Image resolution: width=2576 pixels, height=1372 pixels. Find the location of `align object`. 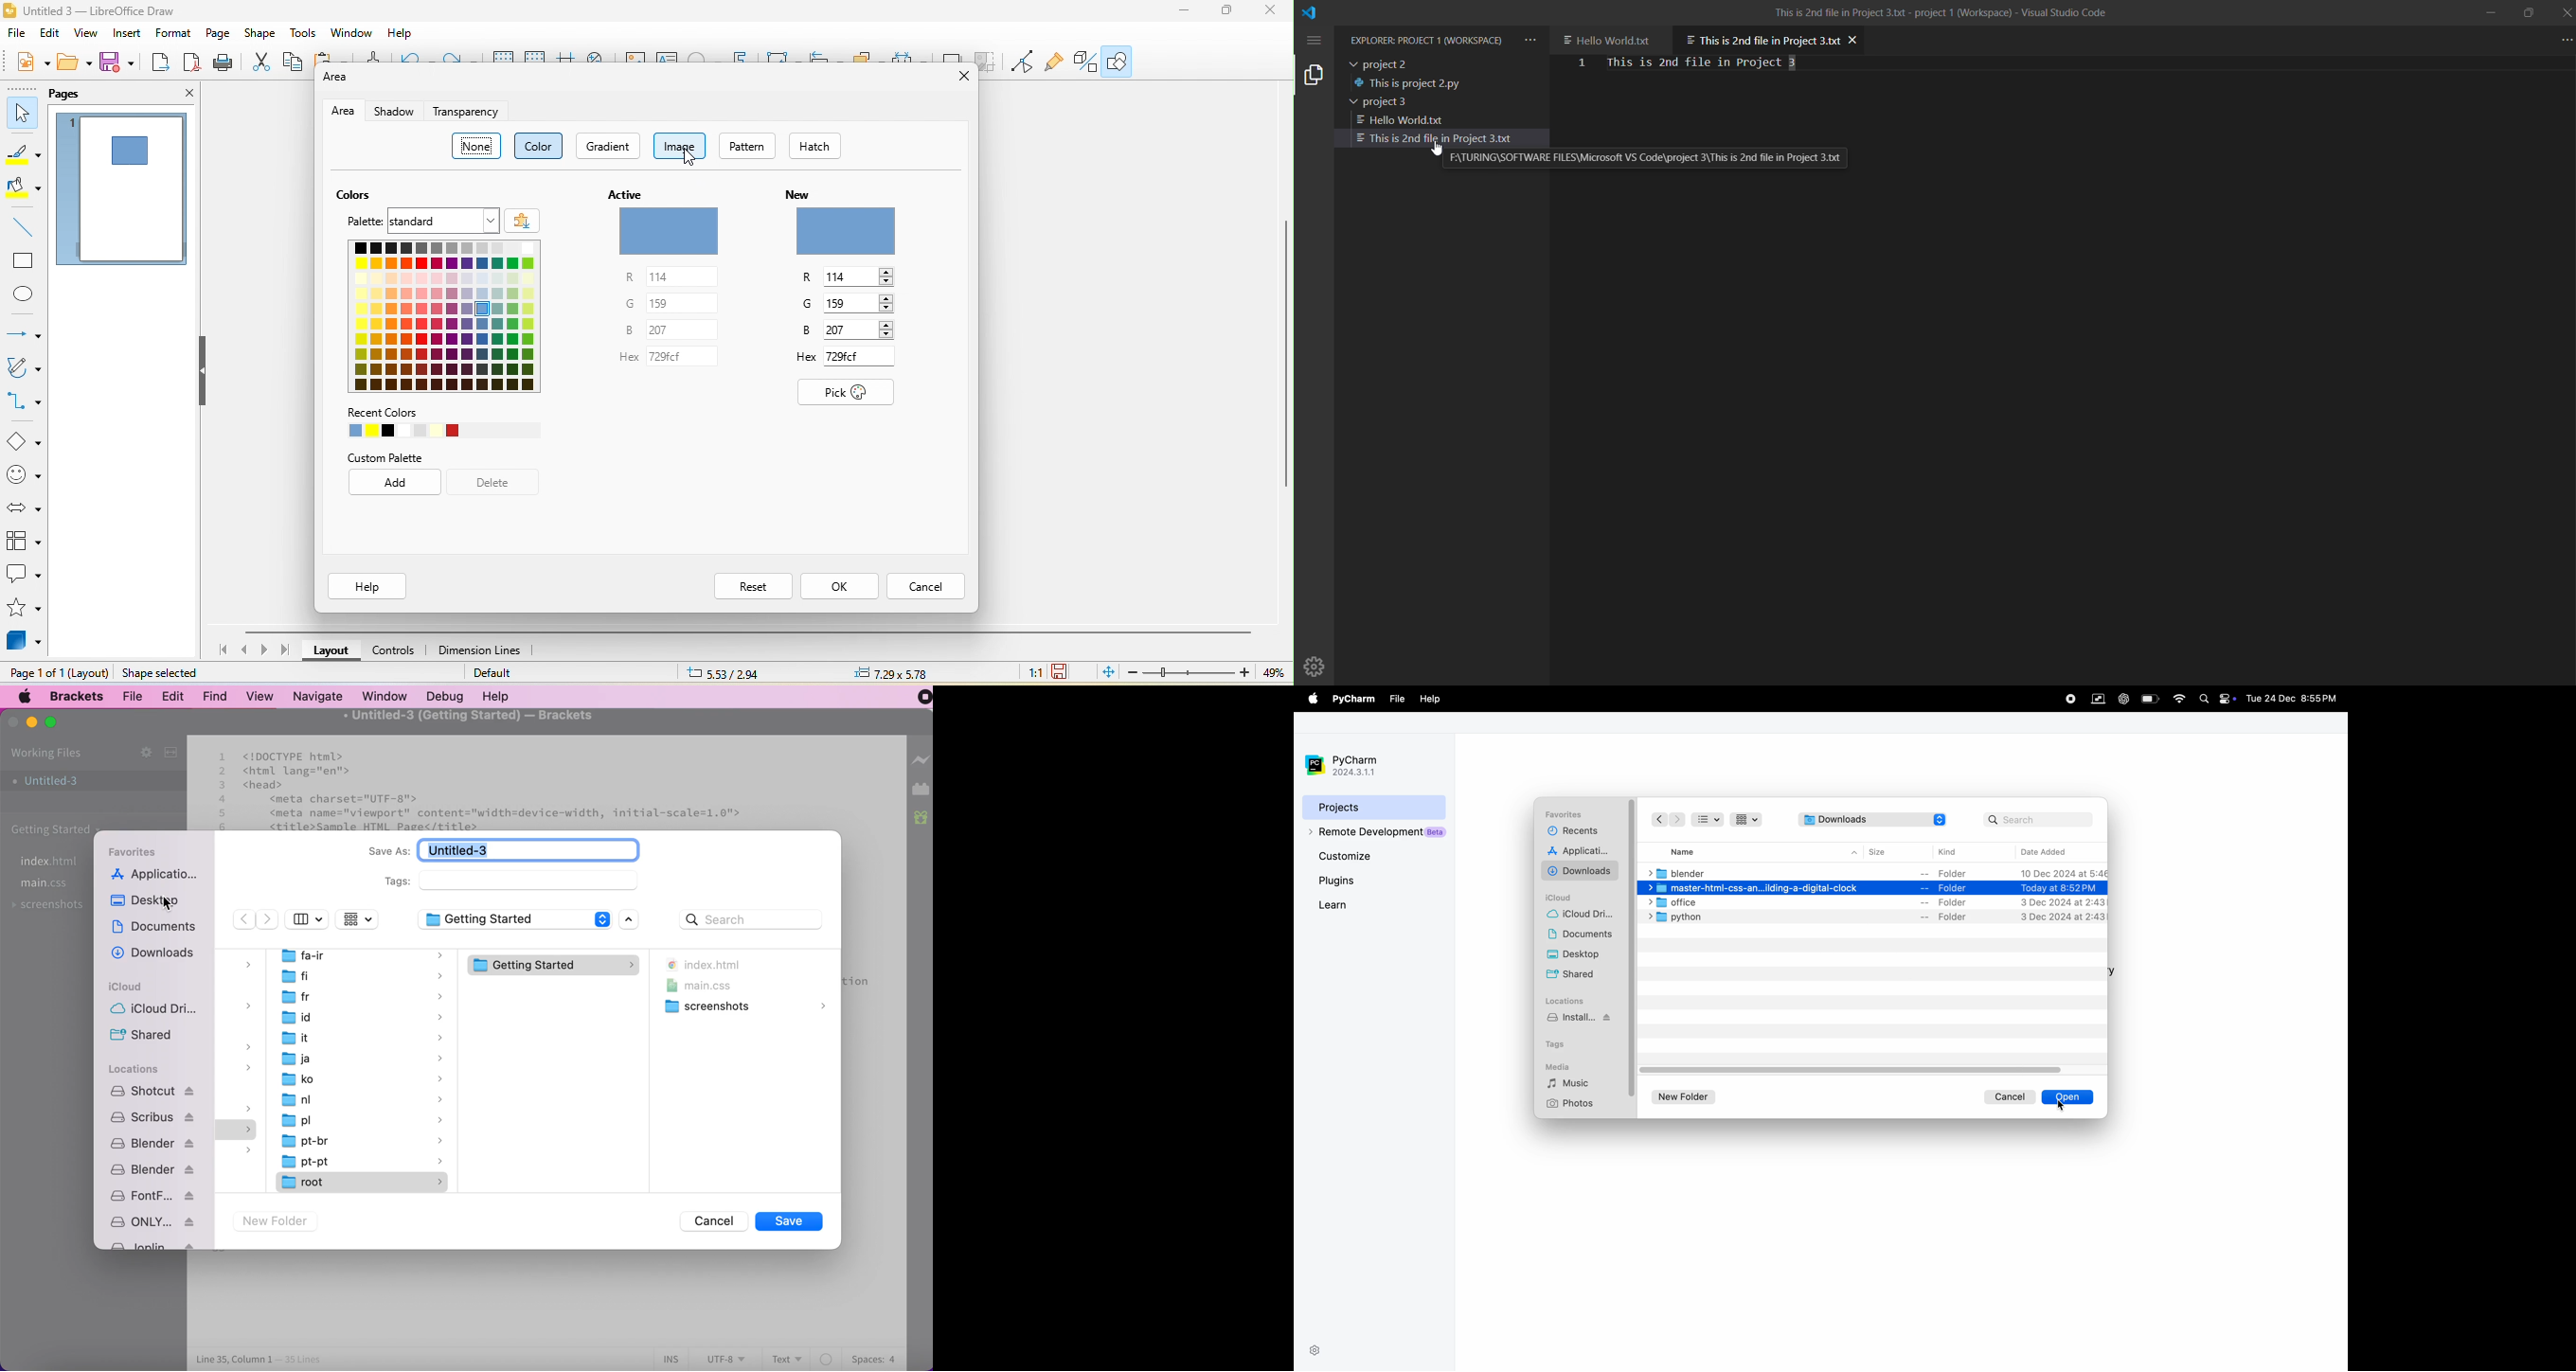

align object is located at coordinates (828, 56).